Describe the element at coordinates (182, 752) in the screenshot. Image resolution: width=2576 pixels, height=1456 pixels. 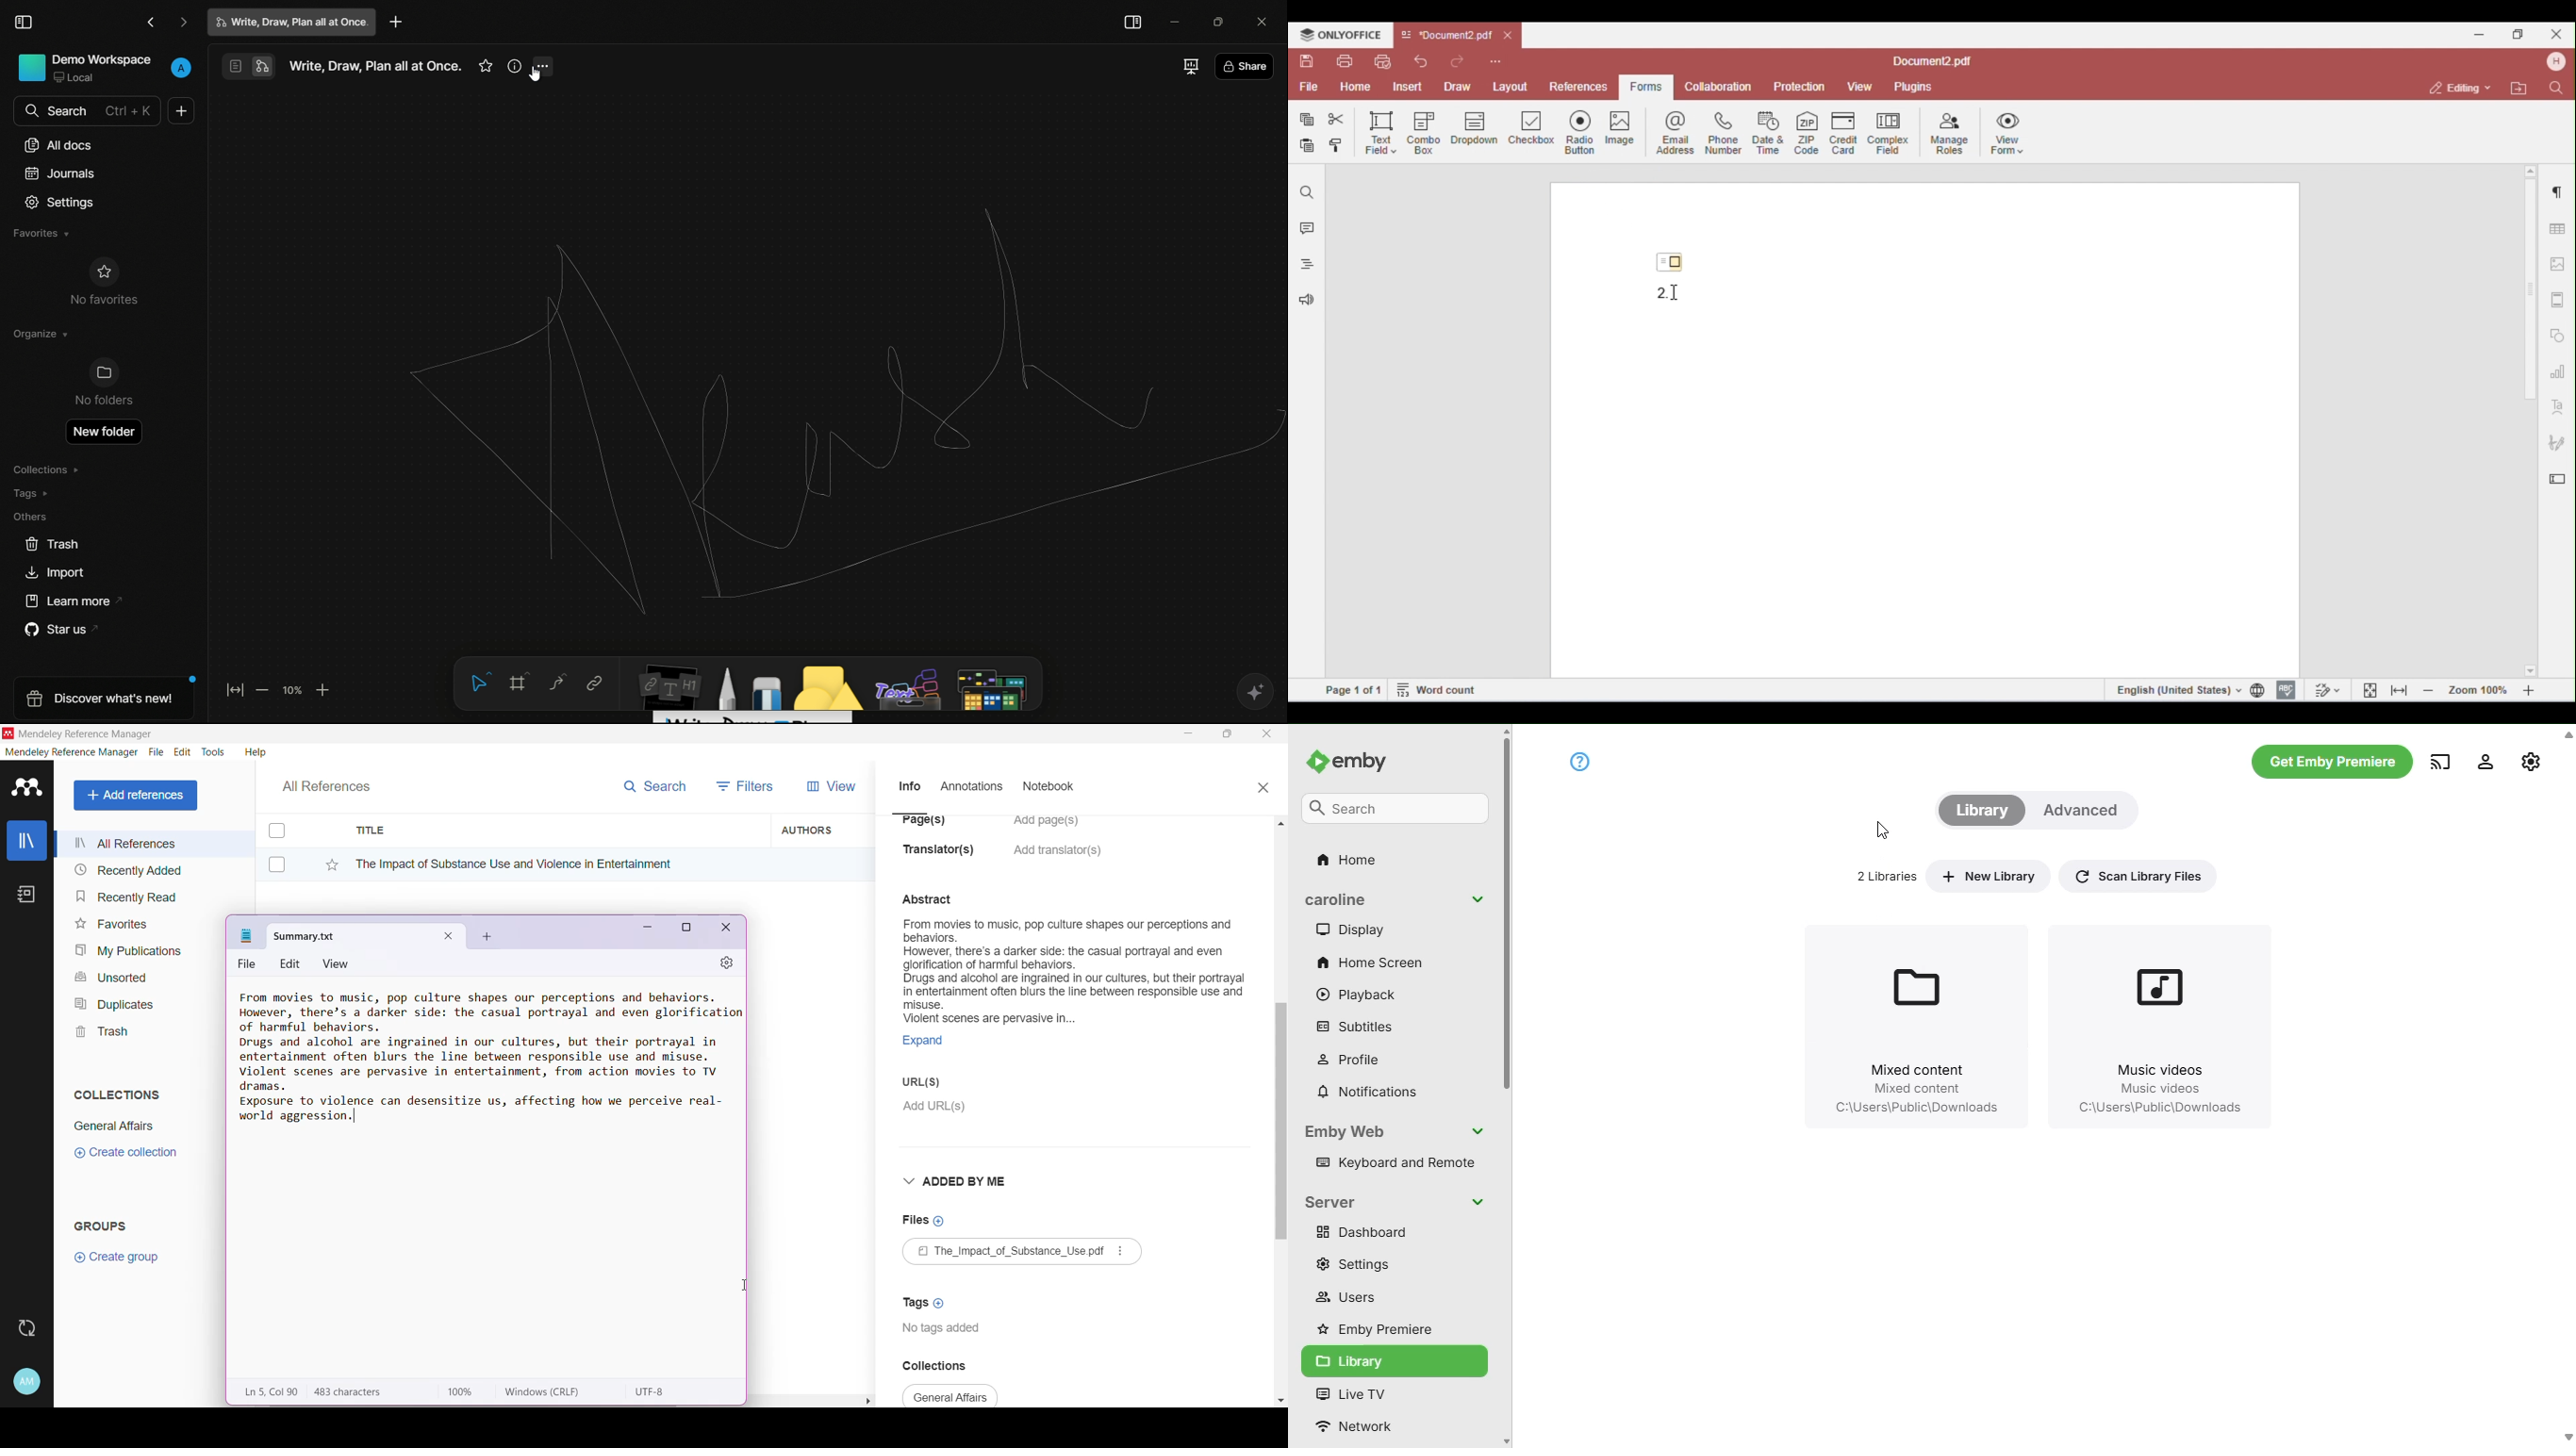
I see `Edit` at that location.